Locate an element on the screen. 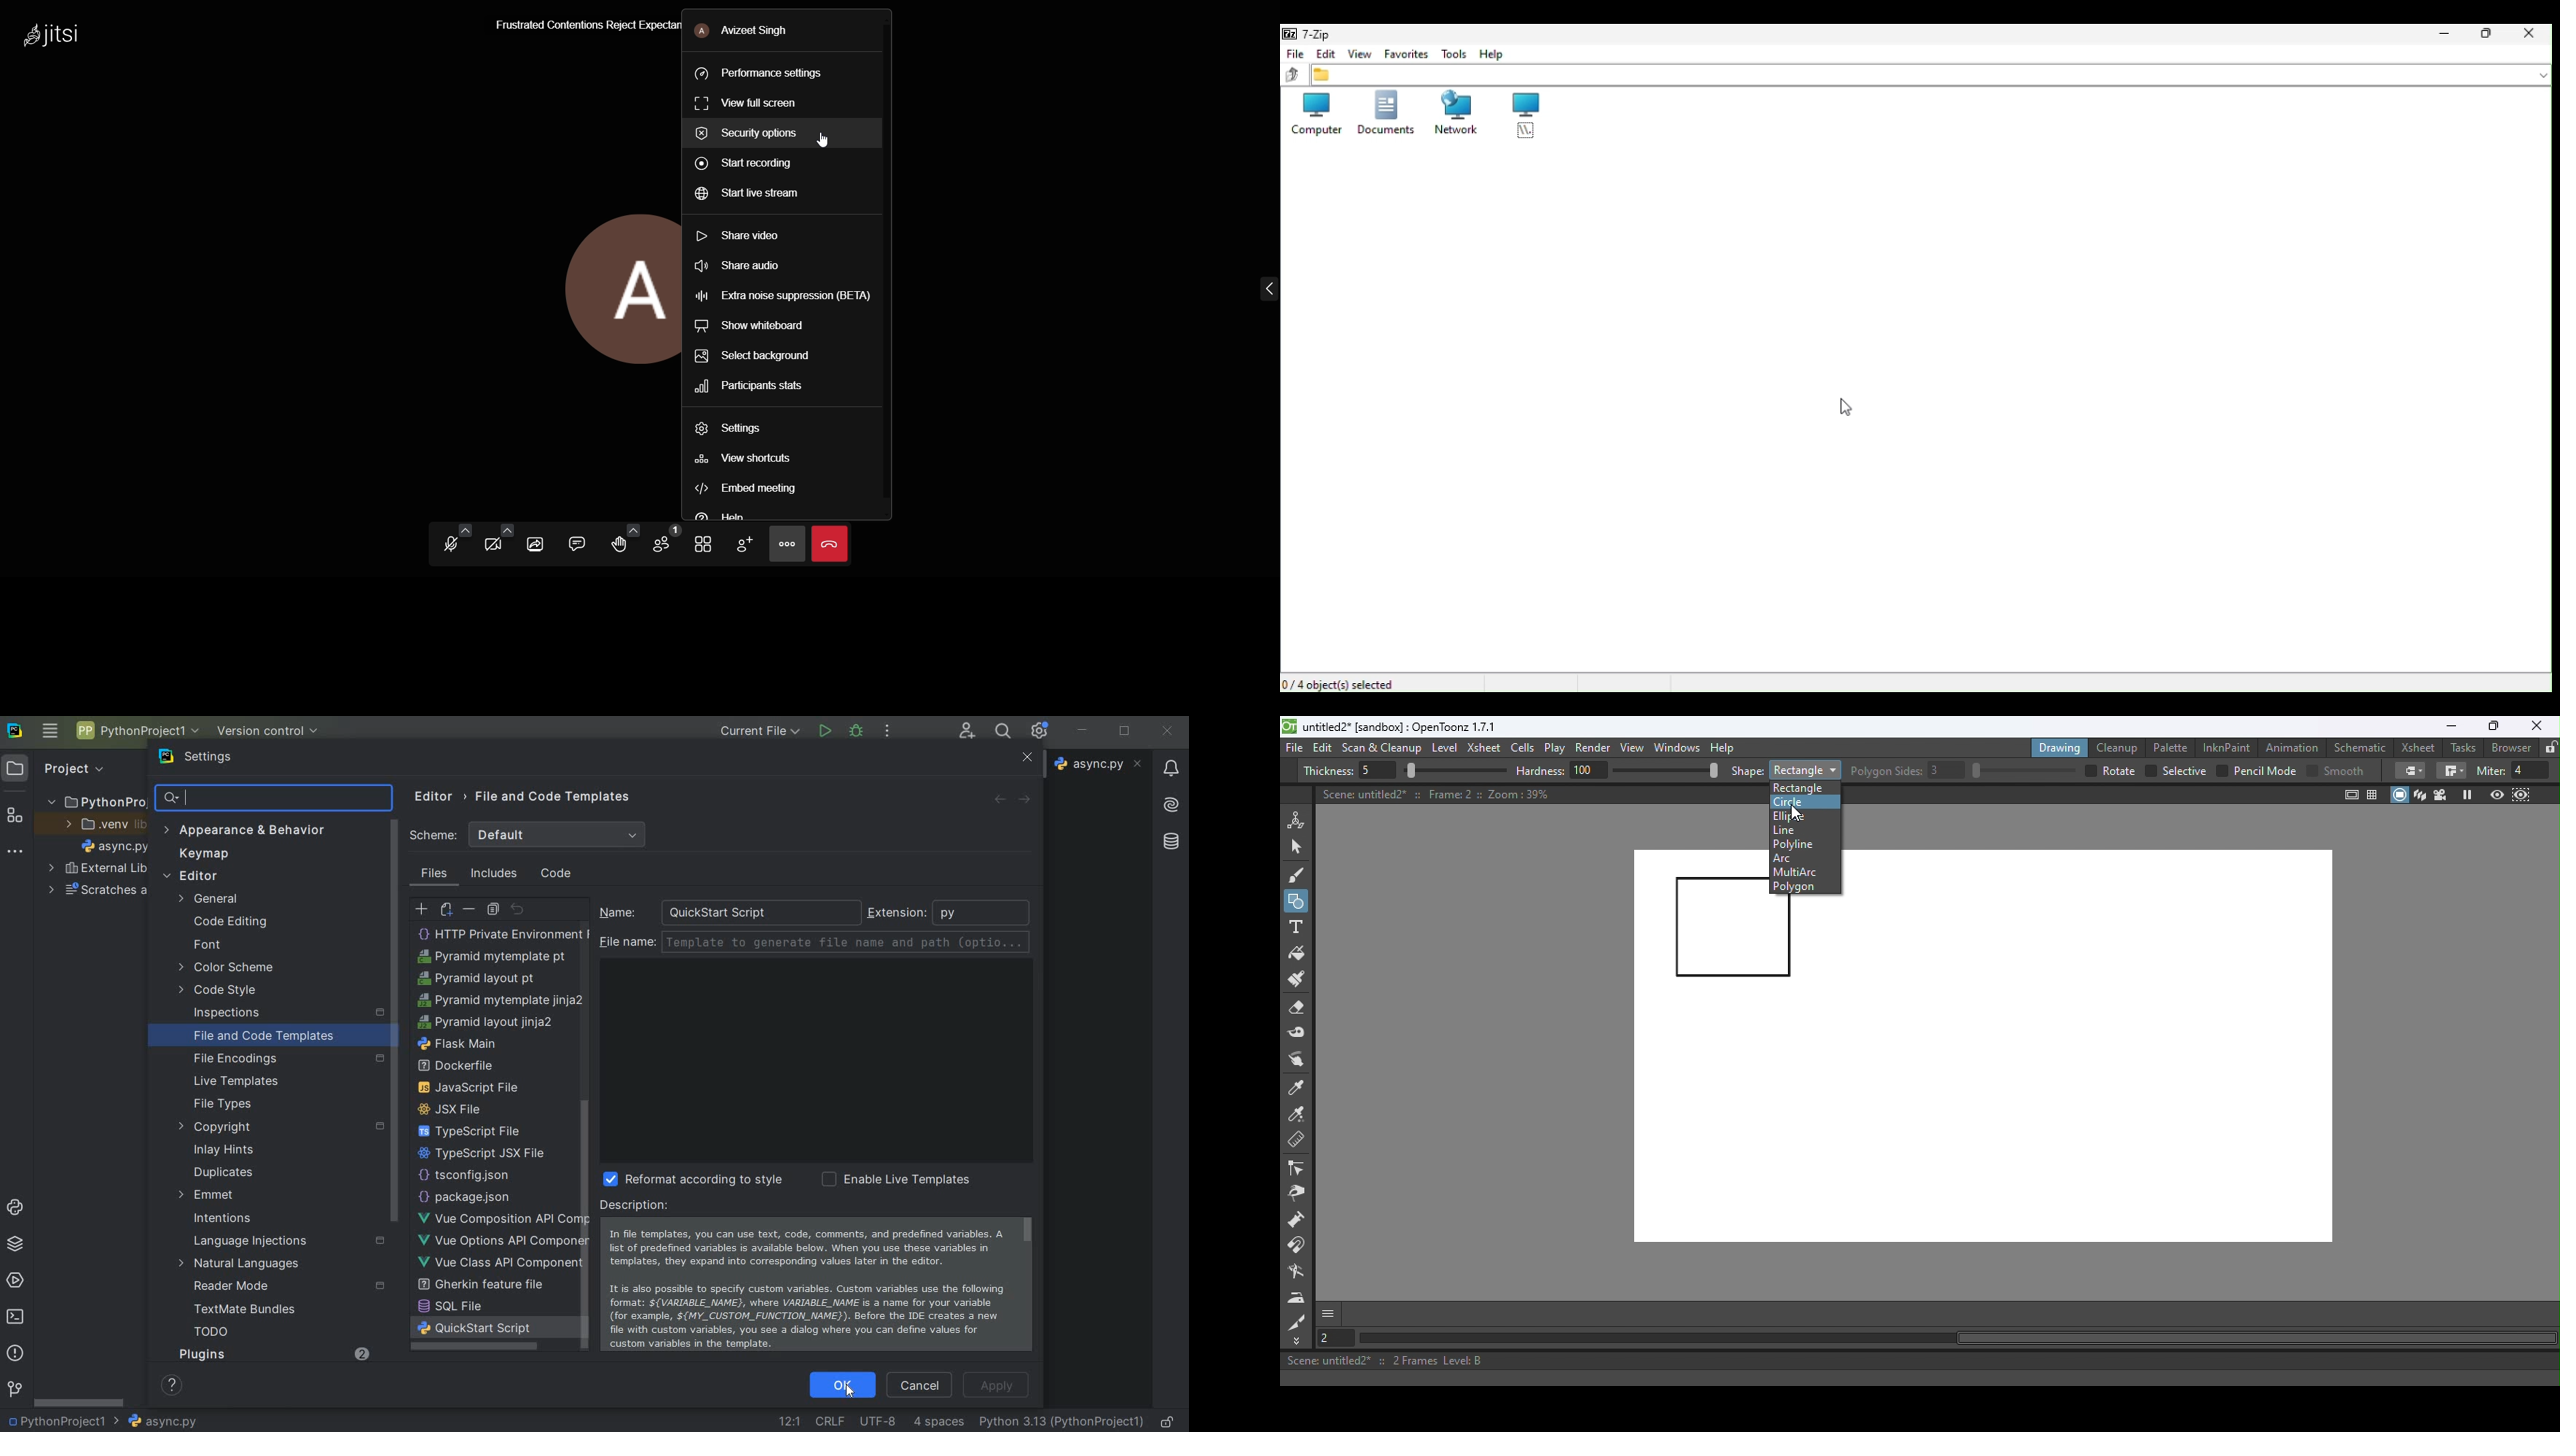 The height and width of the screenshot is (1456, 2576). font is located at coordinates (207, 946).